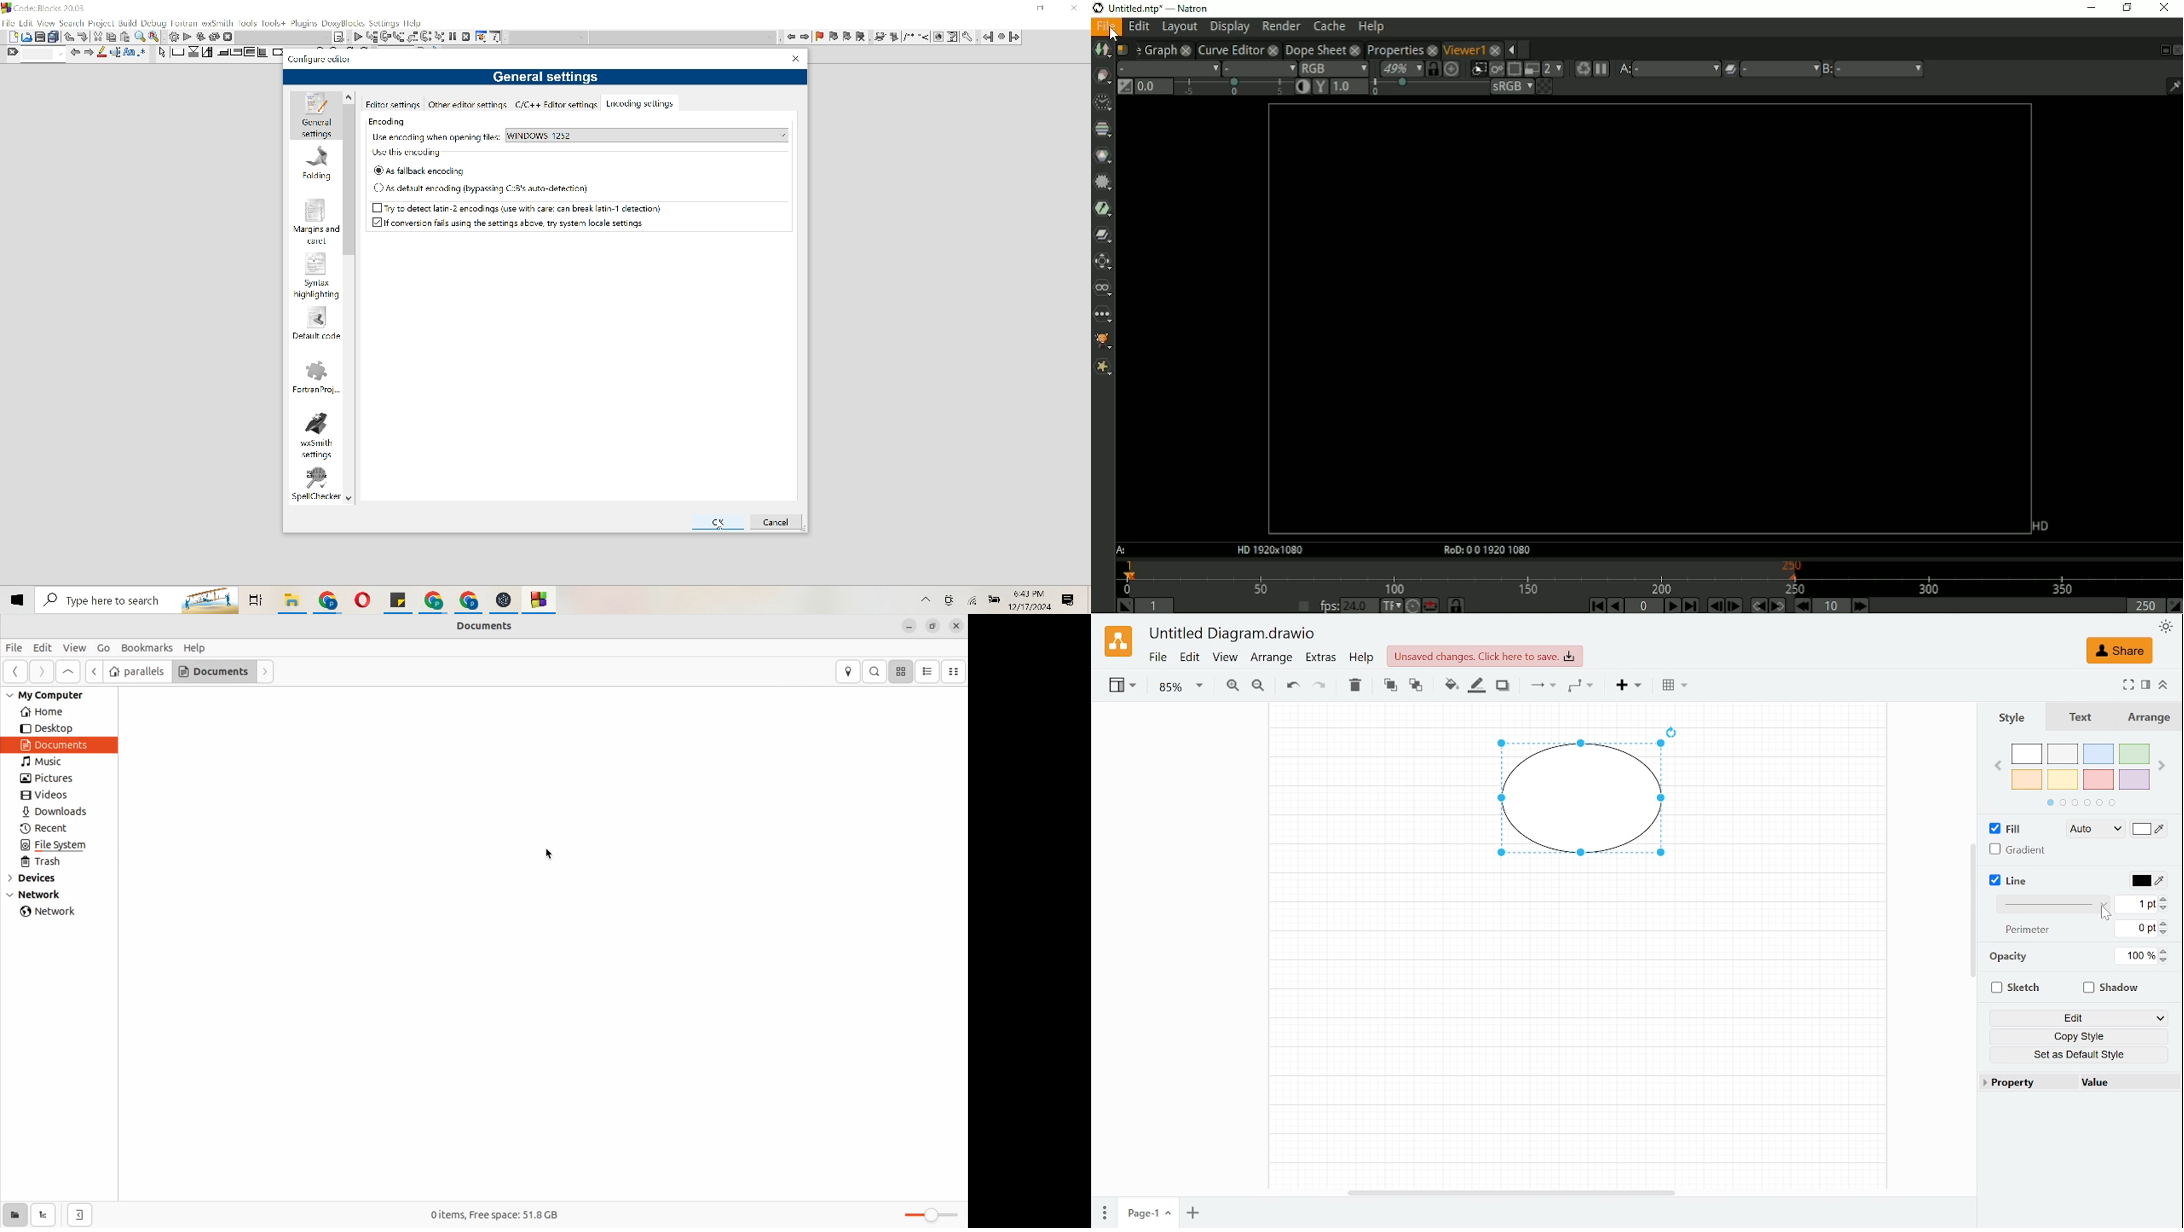 Image resolution: width=2184 pixels, height=1232 pixels. Describe the element at coordinates (1069, 600) in the screenshot. I see `Message` at that location.